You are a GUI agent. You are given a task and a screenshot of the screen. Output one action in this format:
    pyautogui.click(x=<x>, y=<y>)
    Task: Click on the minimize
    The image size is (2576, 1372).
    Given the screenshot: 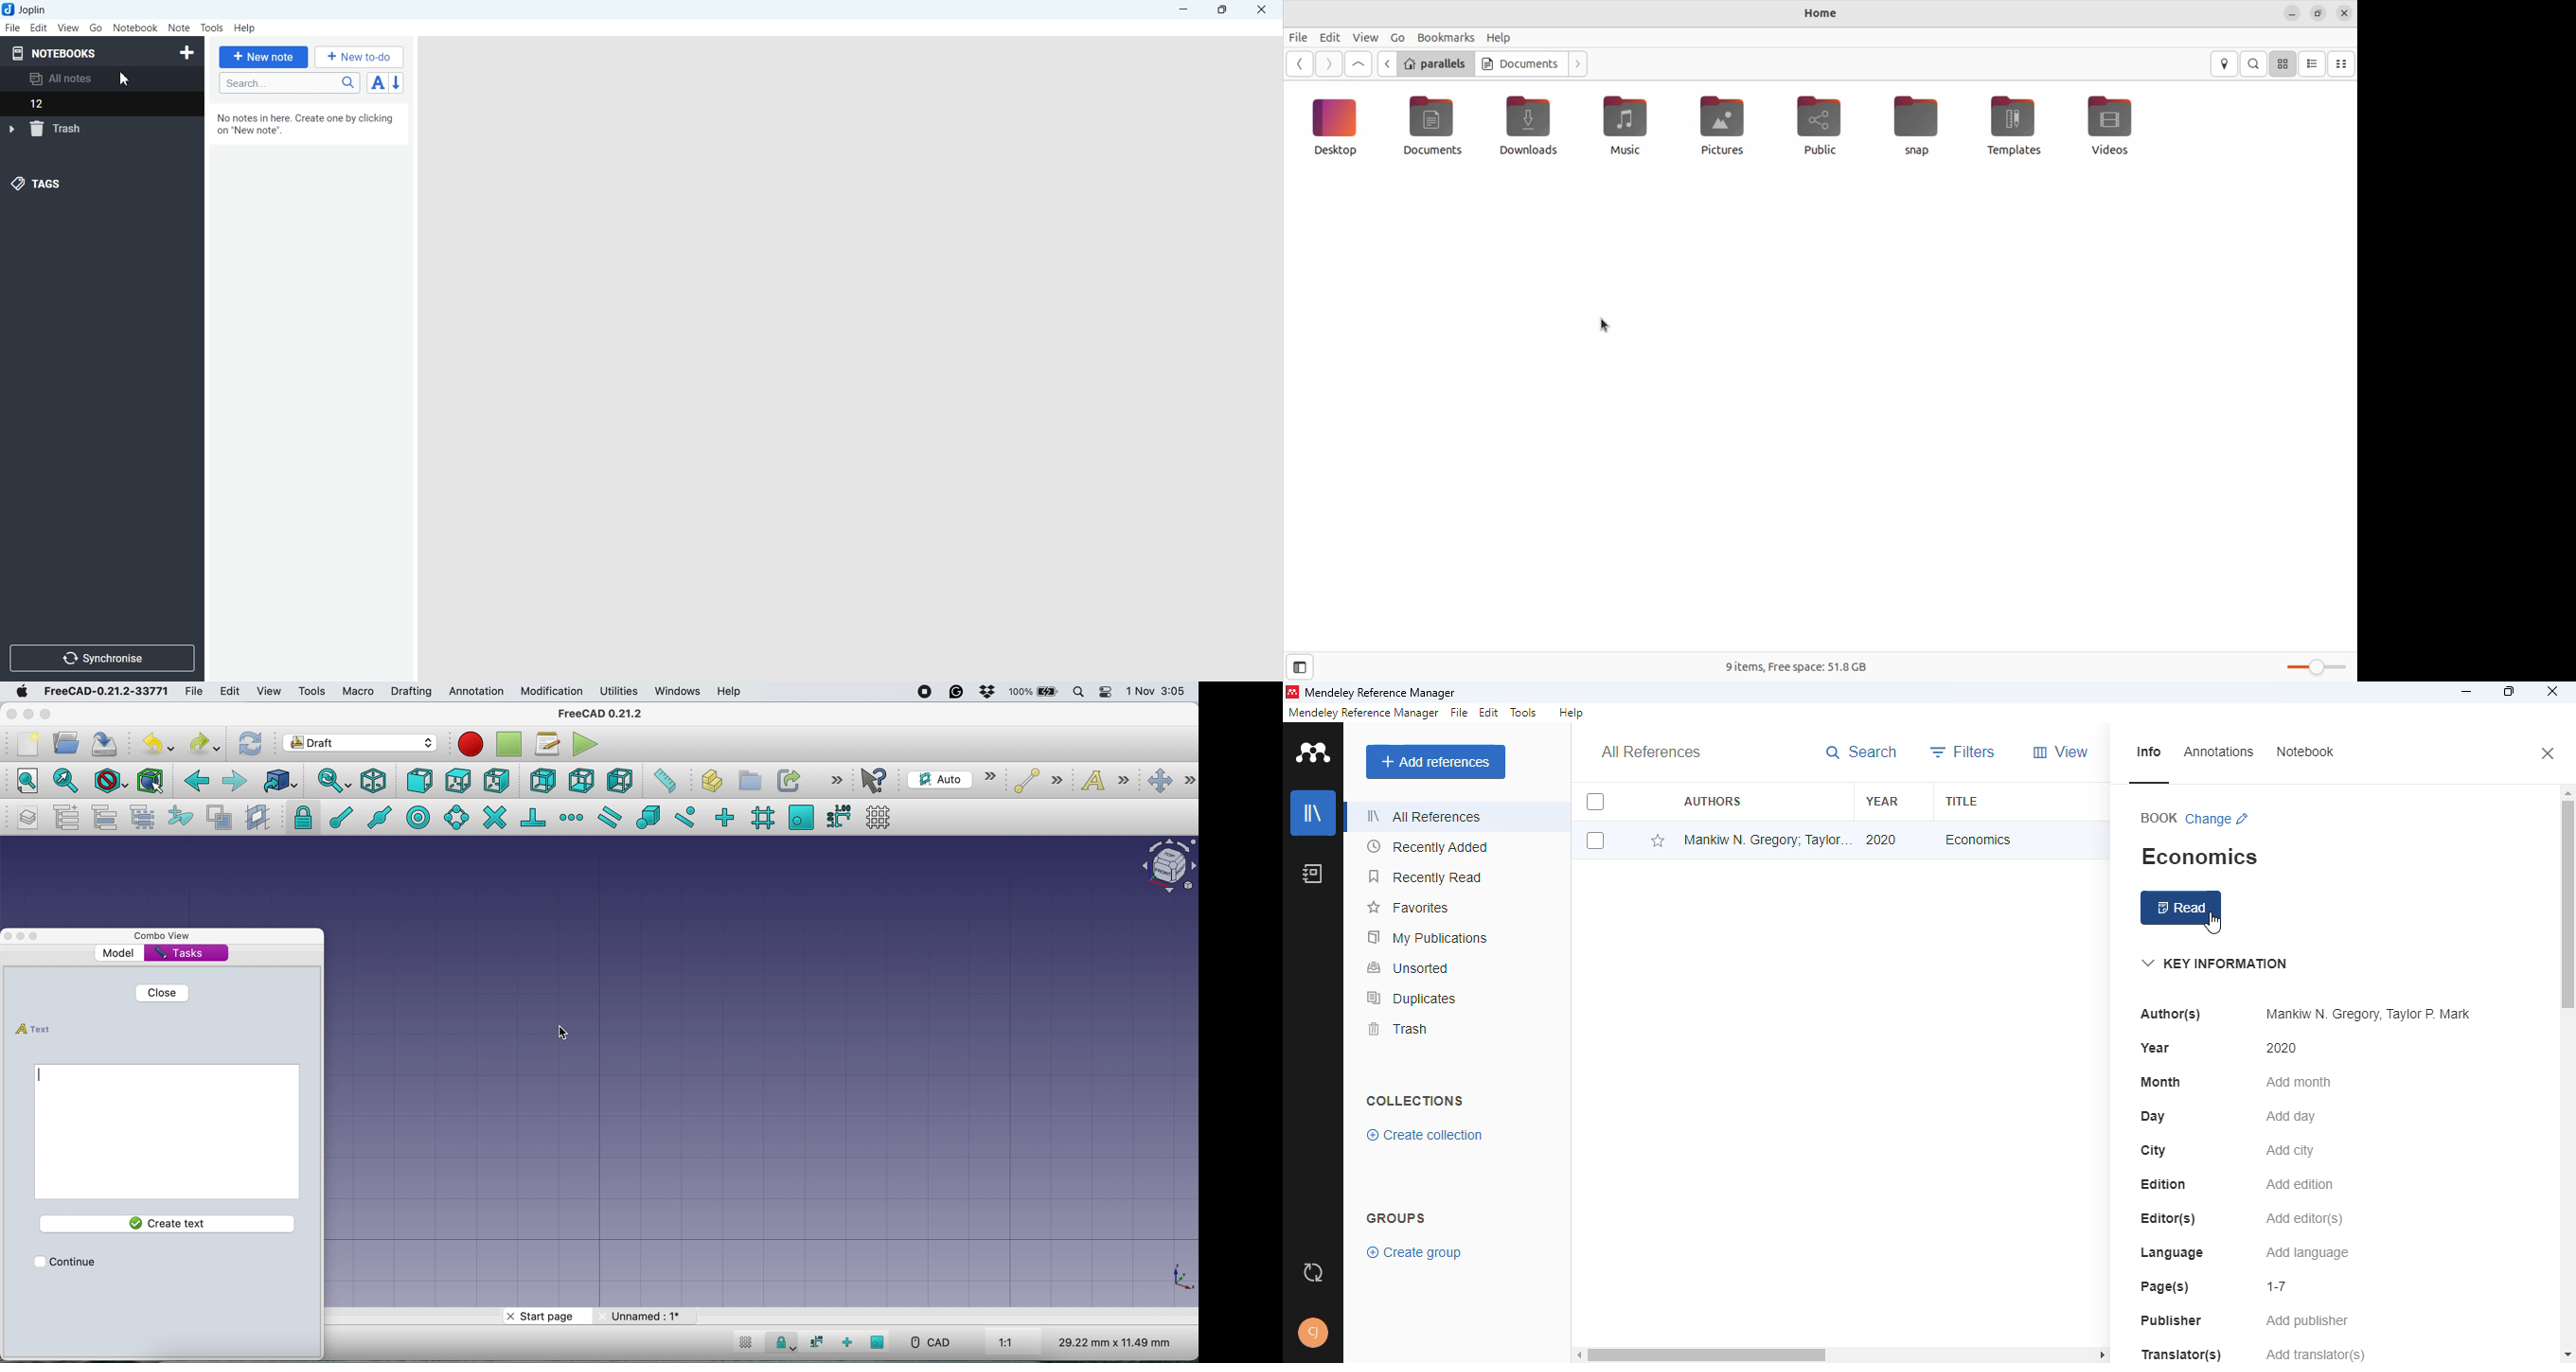 What is the action you would take?
    pyautogui.click(x=2465, y=692)
    